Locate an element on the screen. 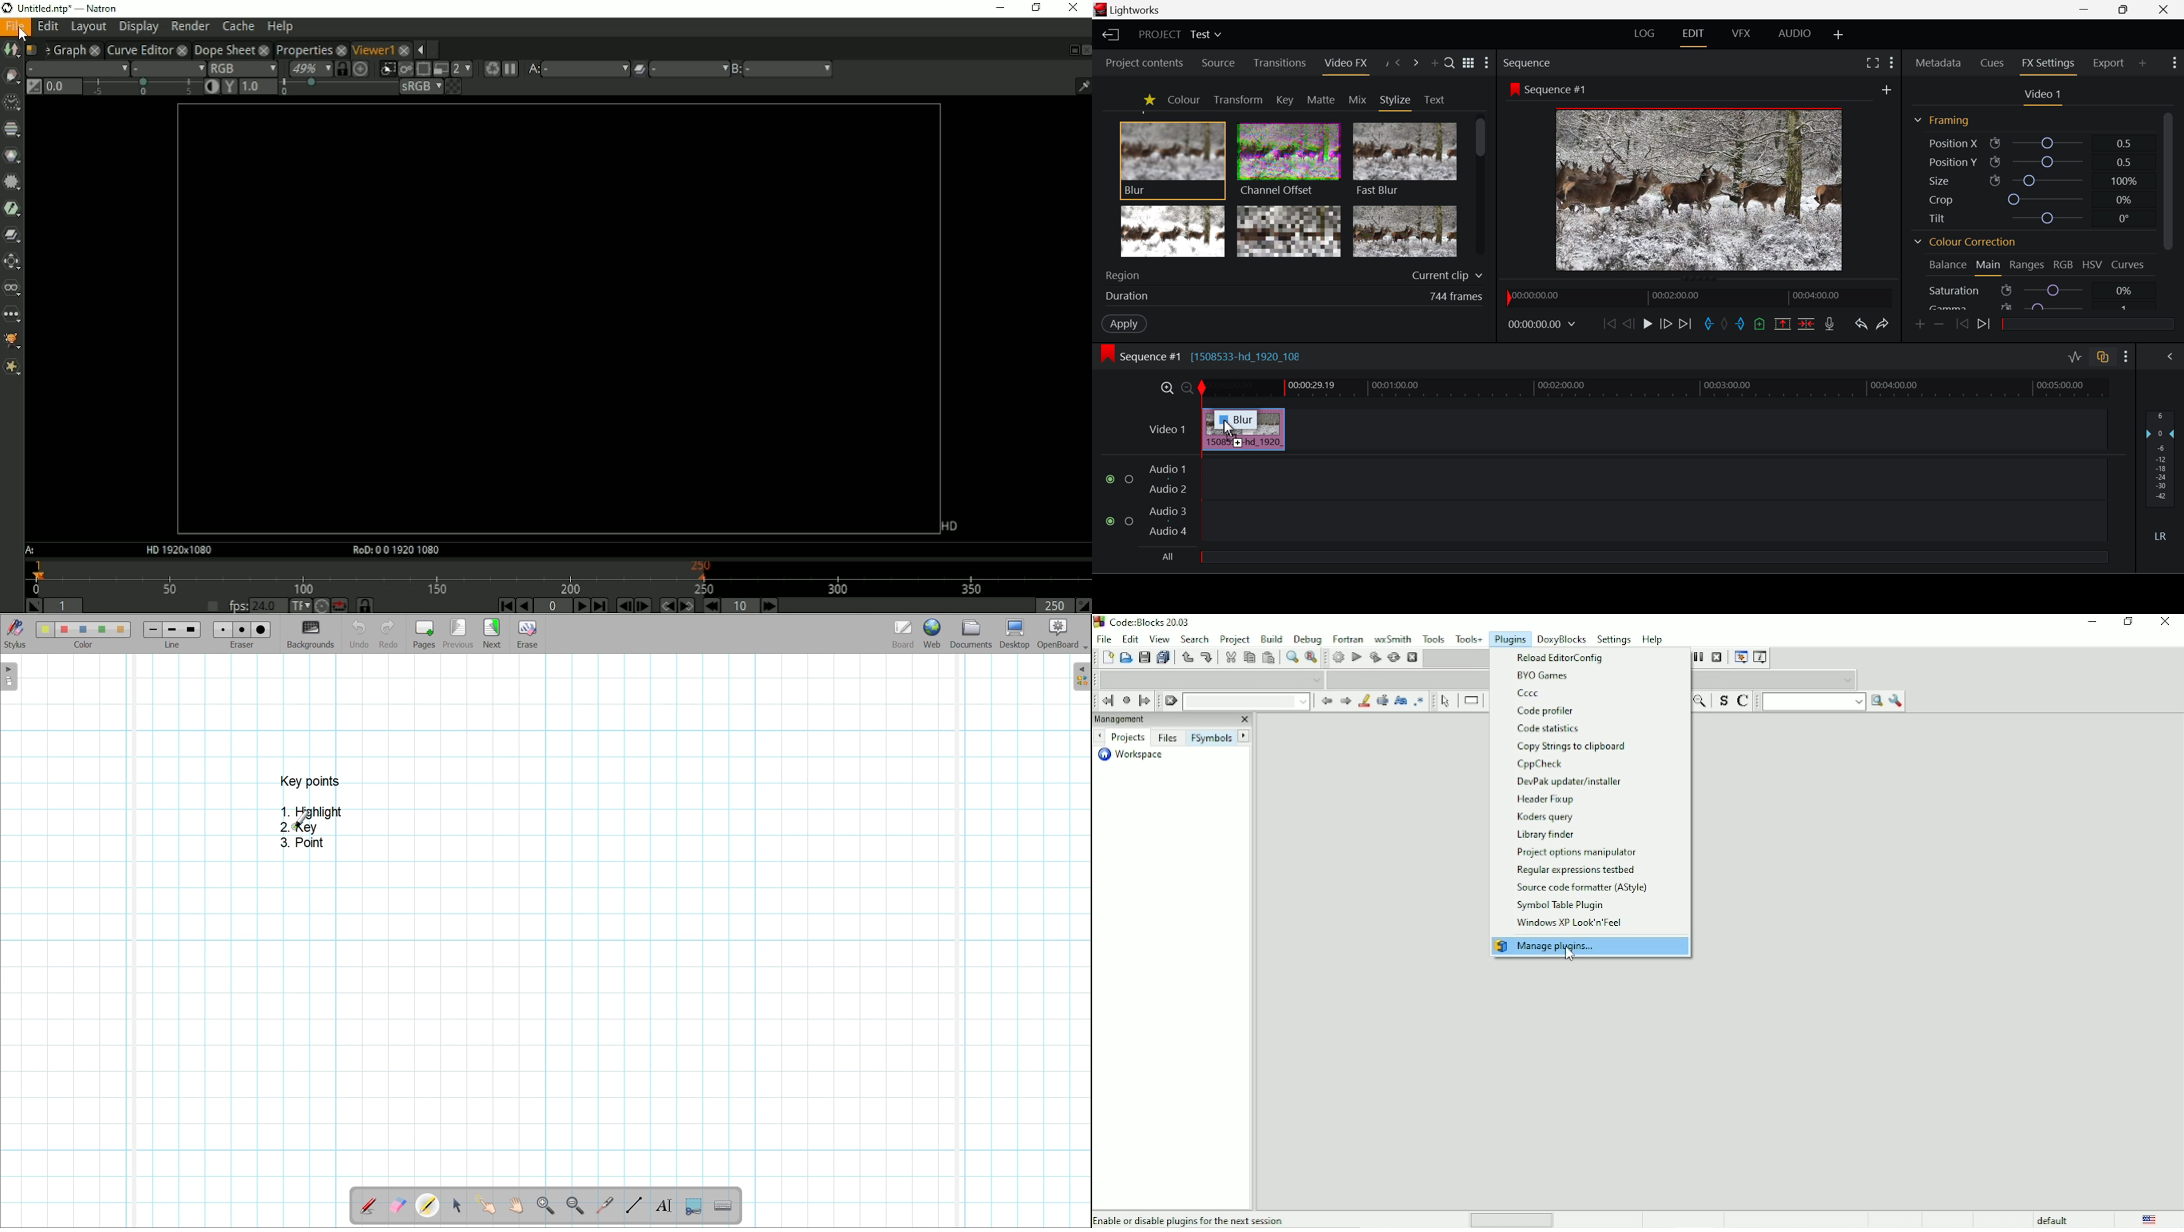 The width and height of the screenshot is (2184, 1232). Build is located at coordinates (1338, 657).